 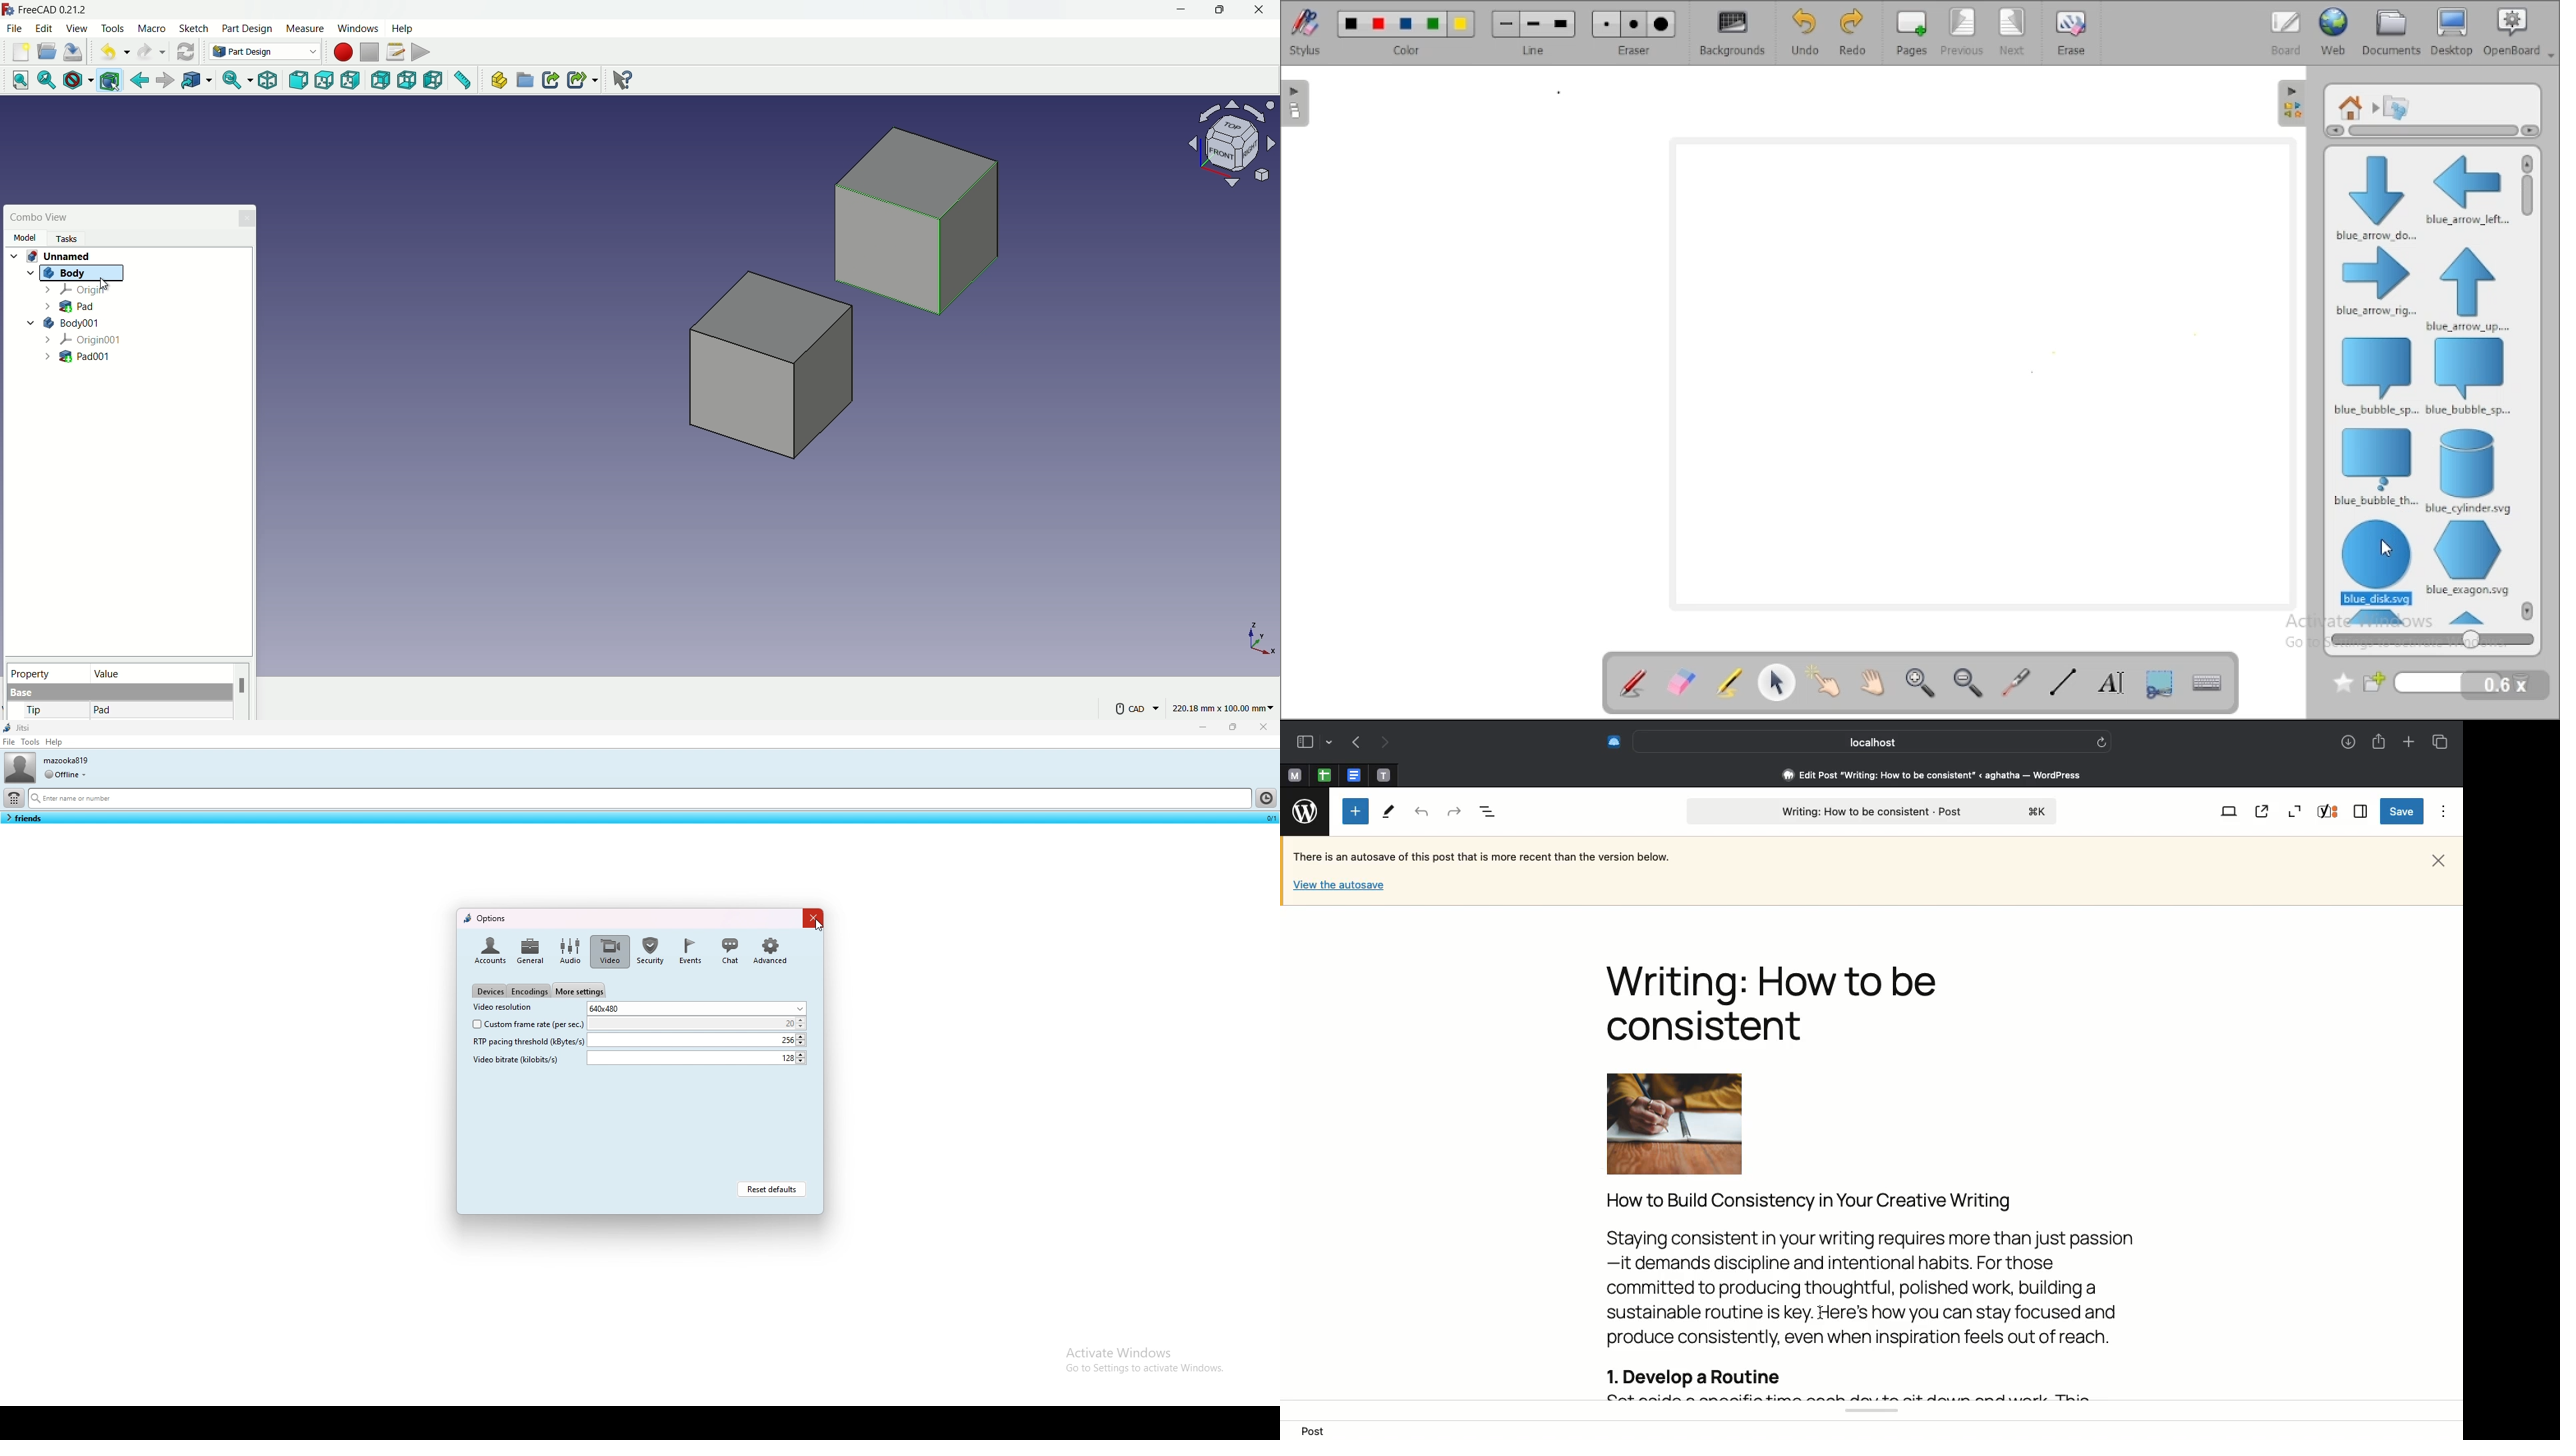 I want to click on close, so click(x=248, y=218).